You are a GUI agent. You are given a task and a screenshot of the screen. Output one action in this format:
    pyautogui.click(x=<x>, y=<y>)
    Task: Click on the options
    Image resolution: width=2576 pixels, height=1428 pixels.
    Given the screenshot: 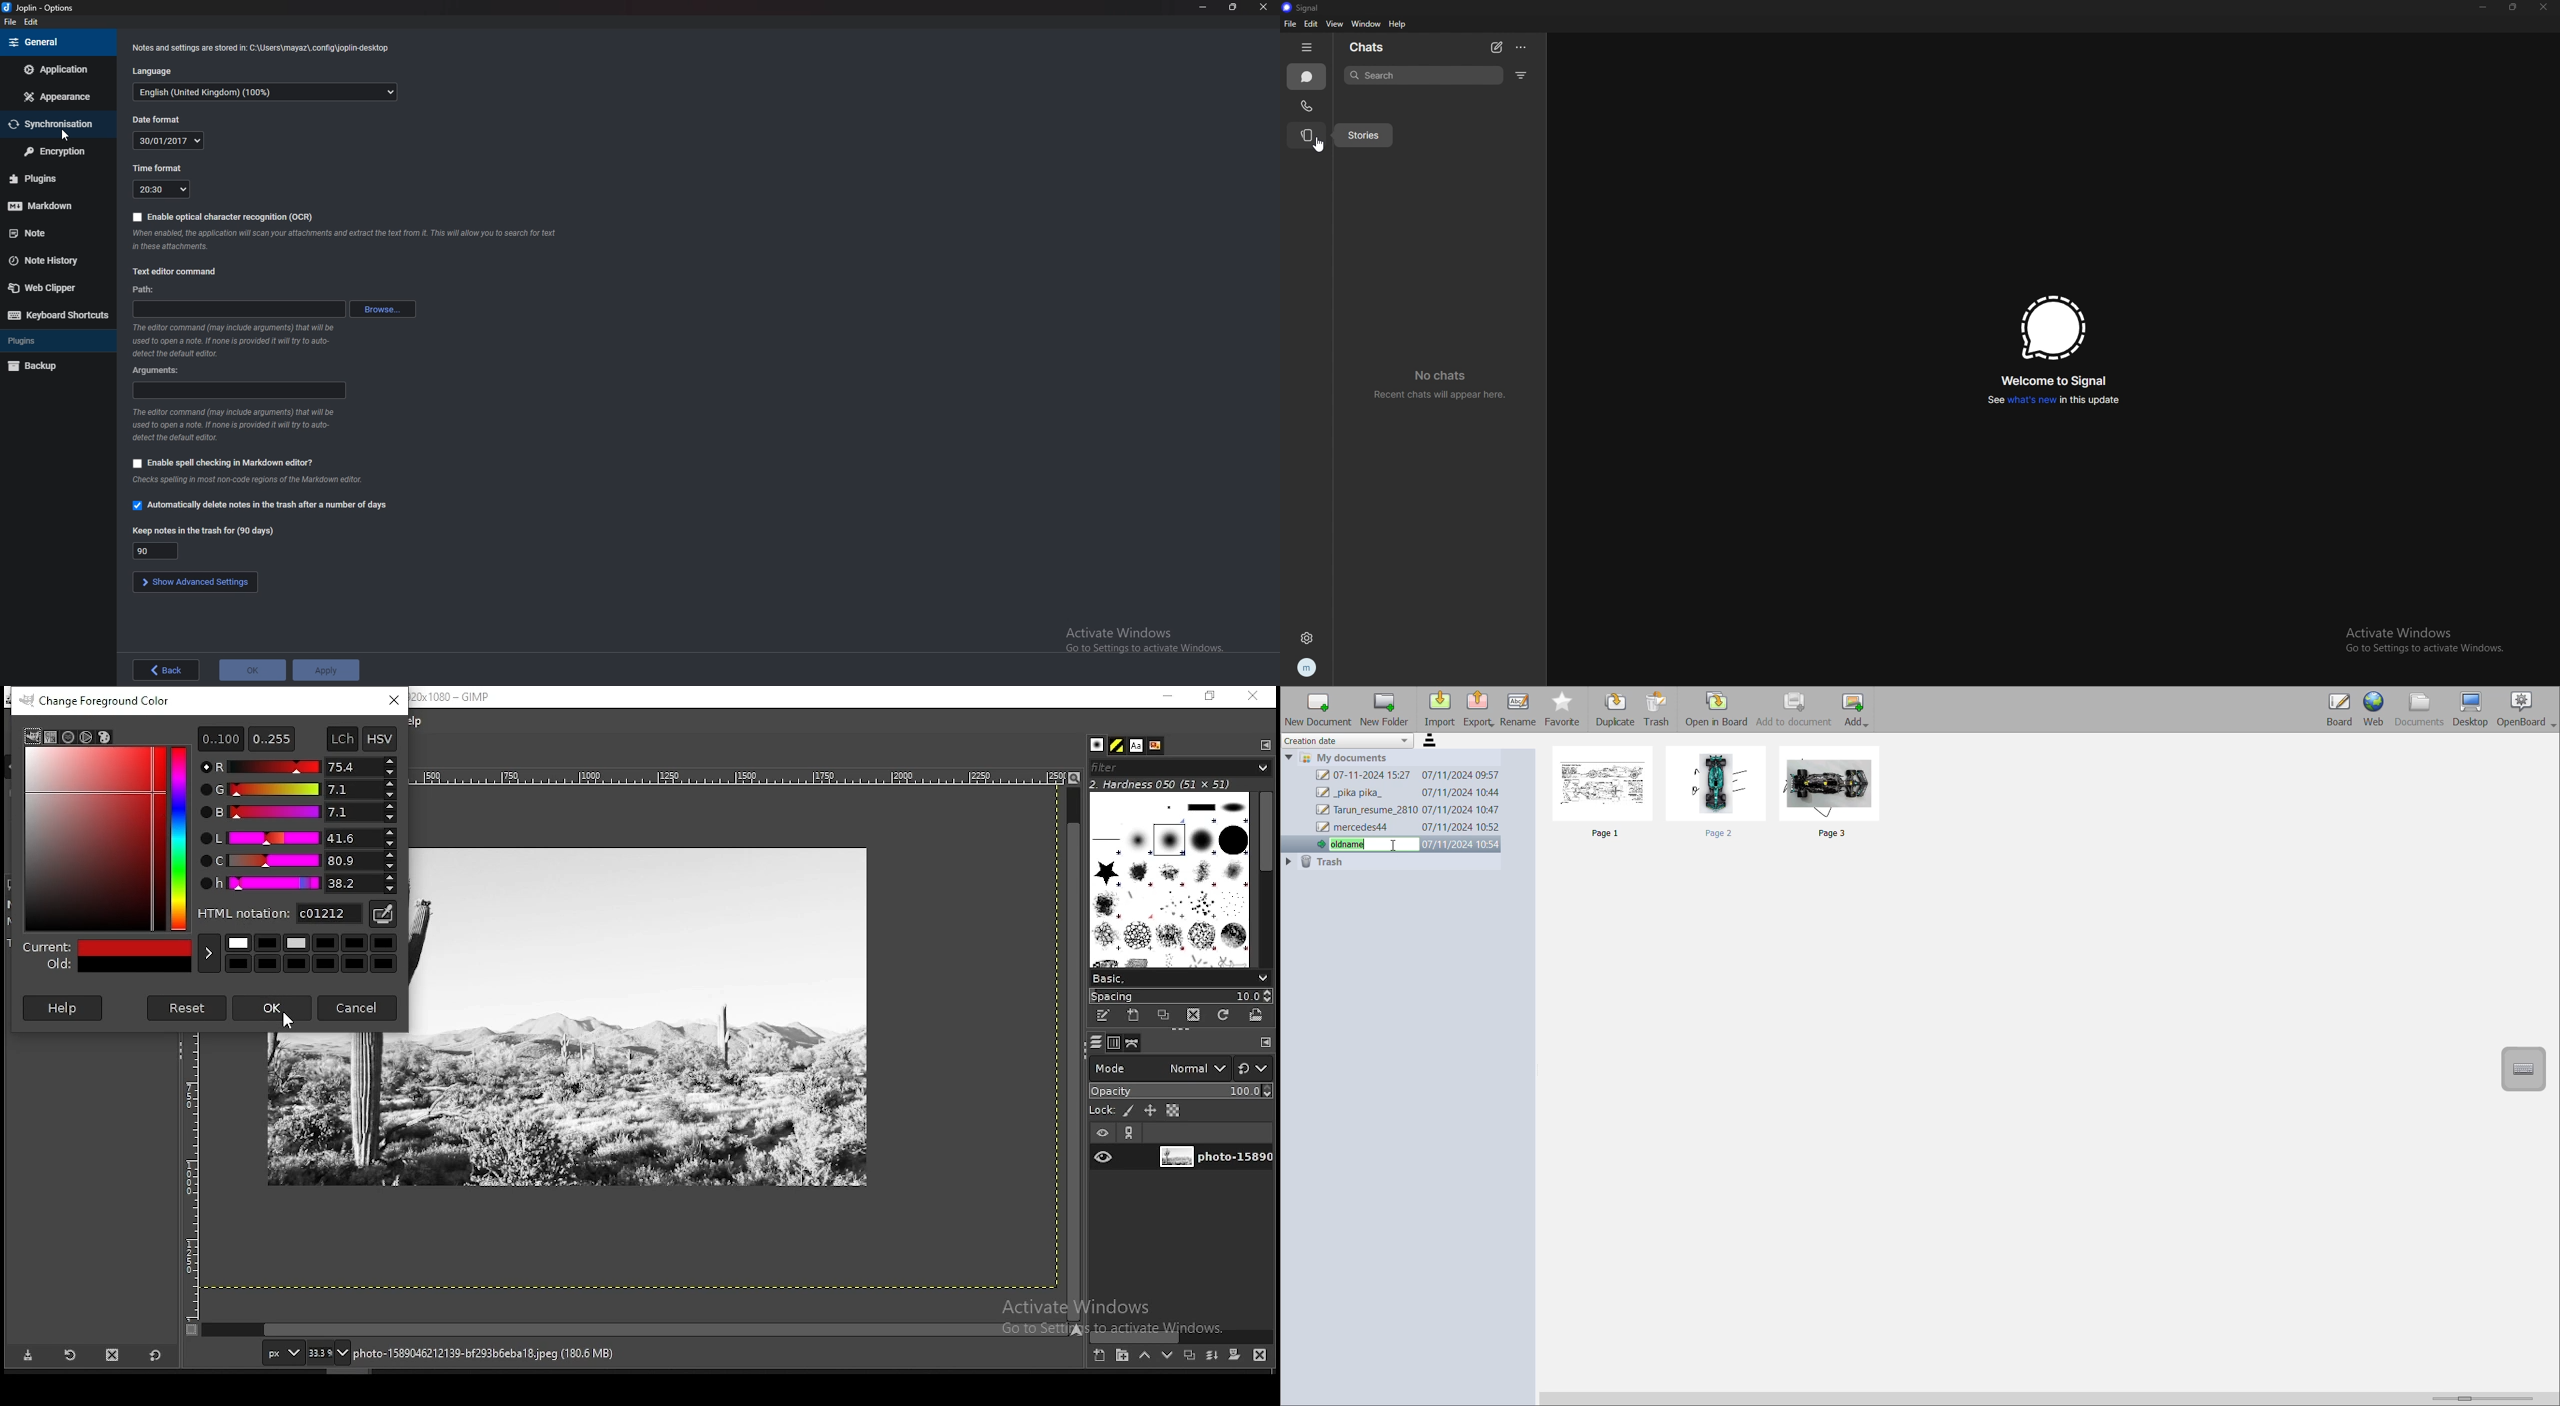 What is the action you would take?
    pyautogui.click(x=1521, y=47)
    